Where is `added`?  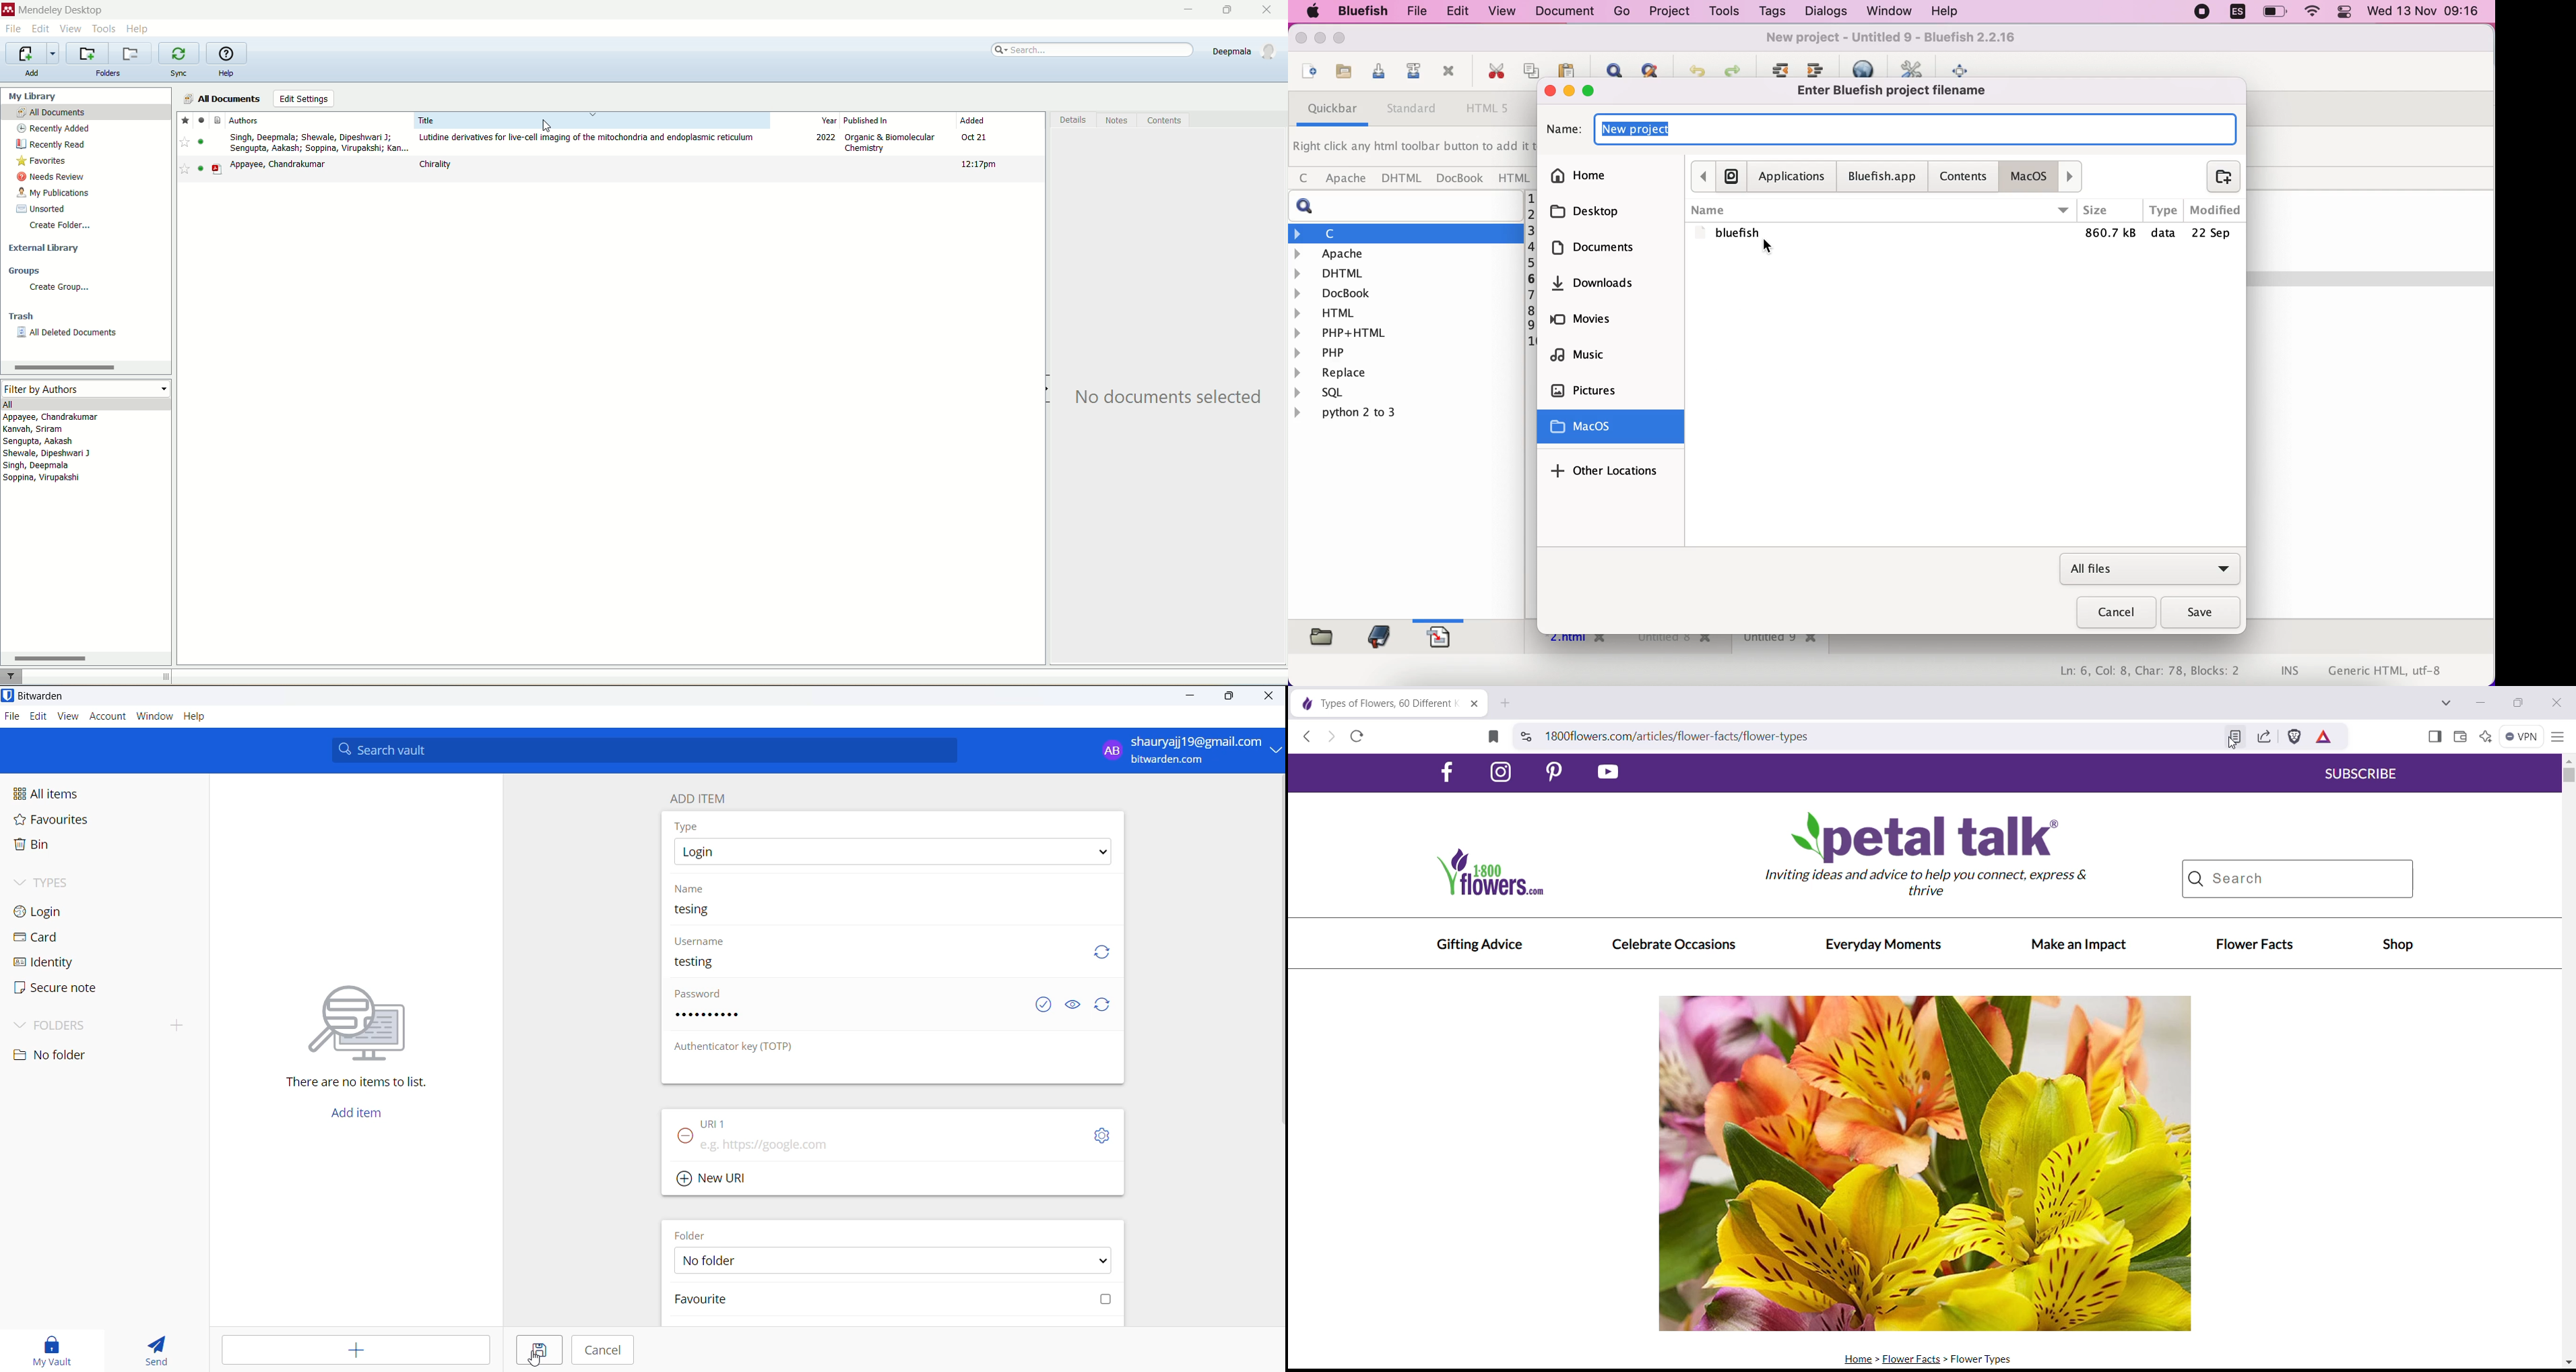 added is located at coordinates (1002, 121).